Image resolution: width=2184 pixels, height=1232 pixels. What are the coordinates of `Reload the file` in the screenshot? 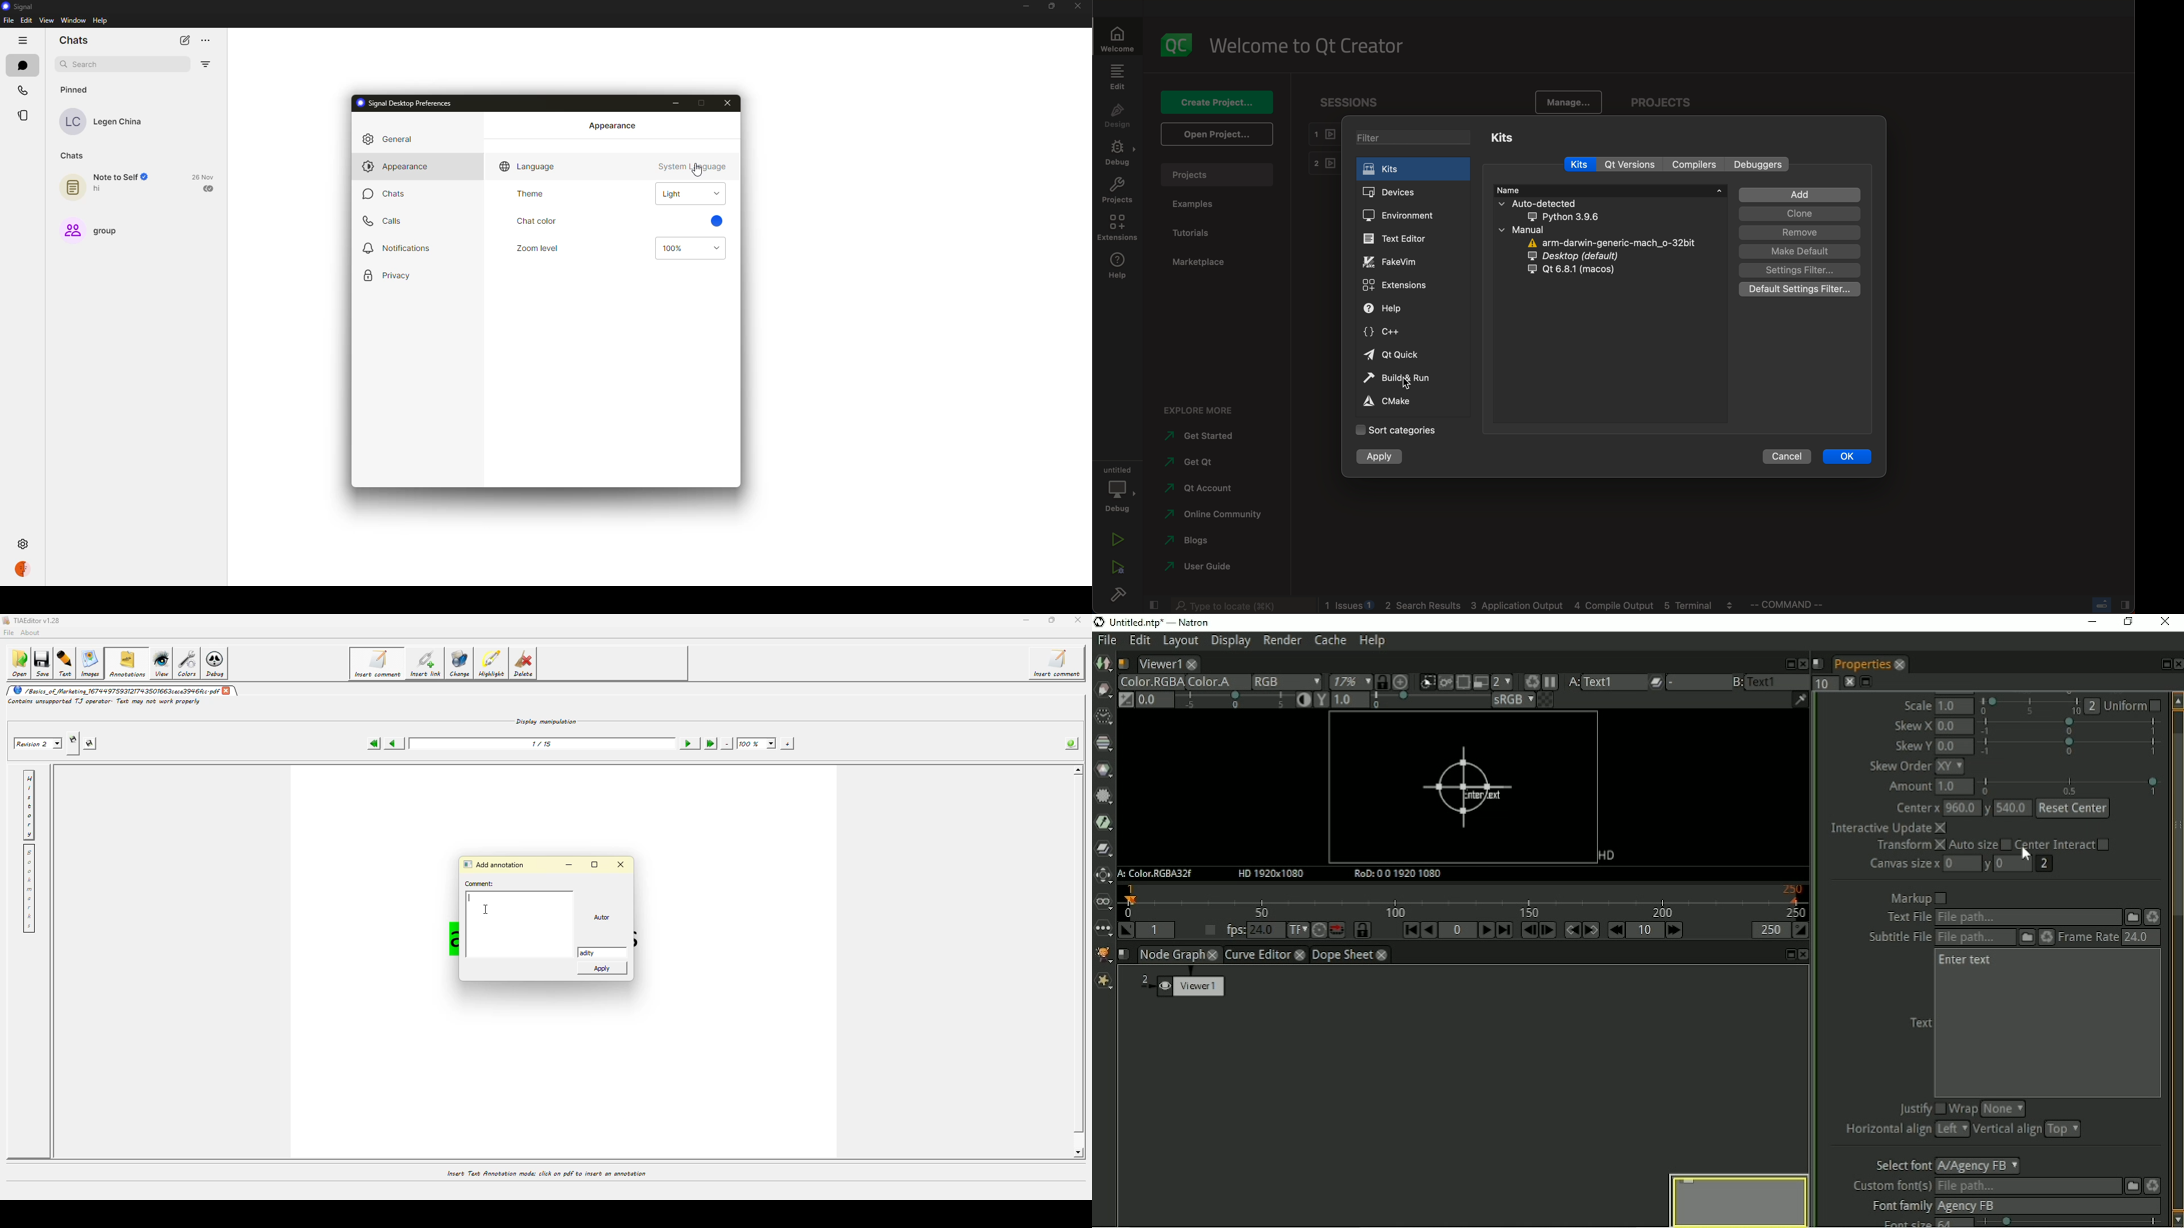 It's located at (2045, 938).